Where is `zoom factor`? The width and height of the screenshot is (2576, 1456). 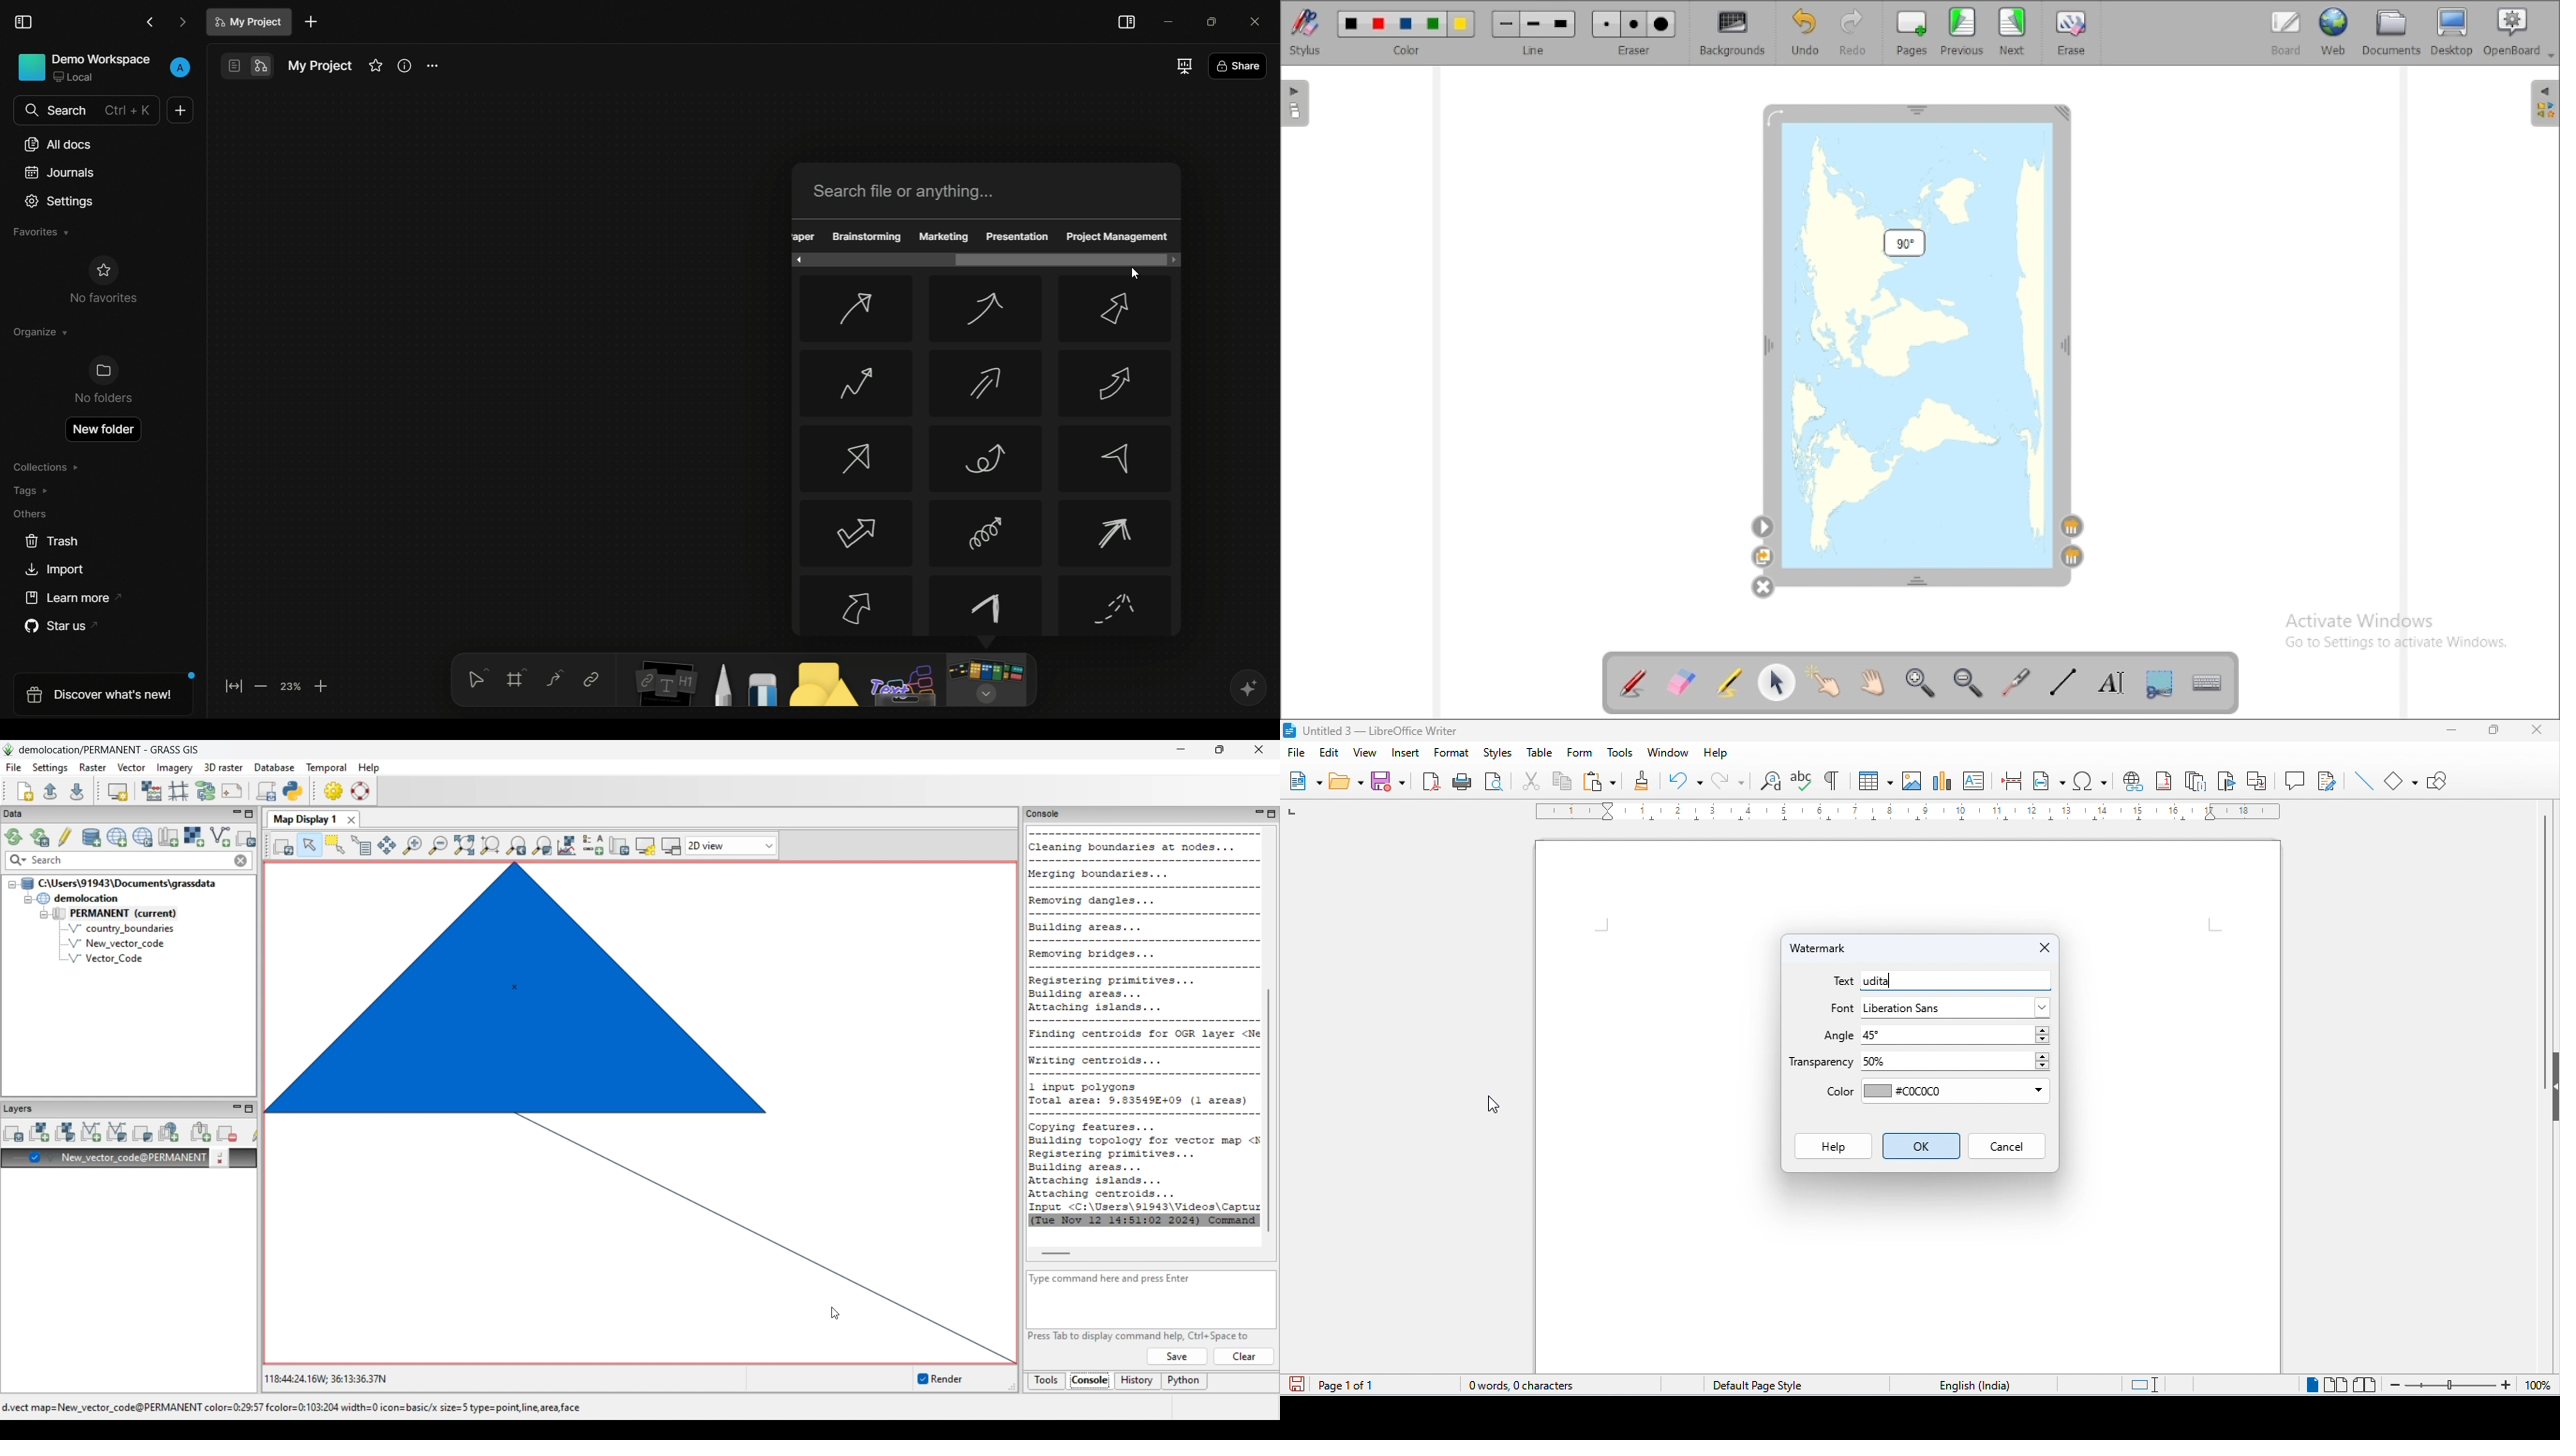 zoom factor is located at coordinates (291, 685).